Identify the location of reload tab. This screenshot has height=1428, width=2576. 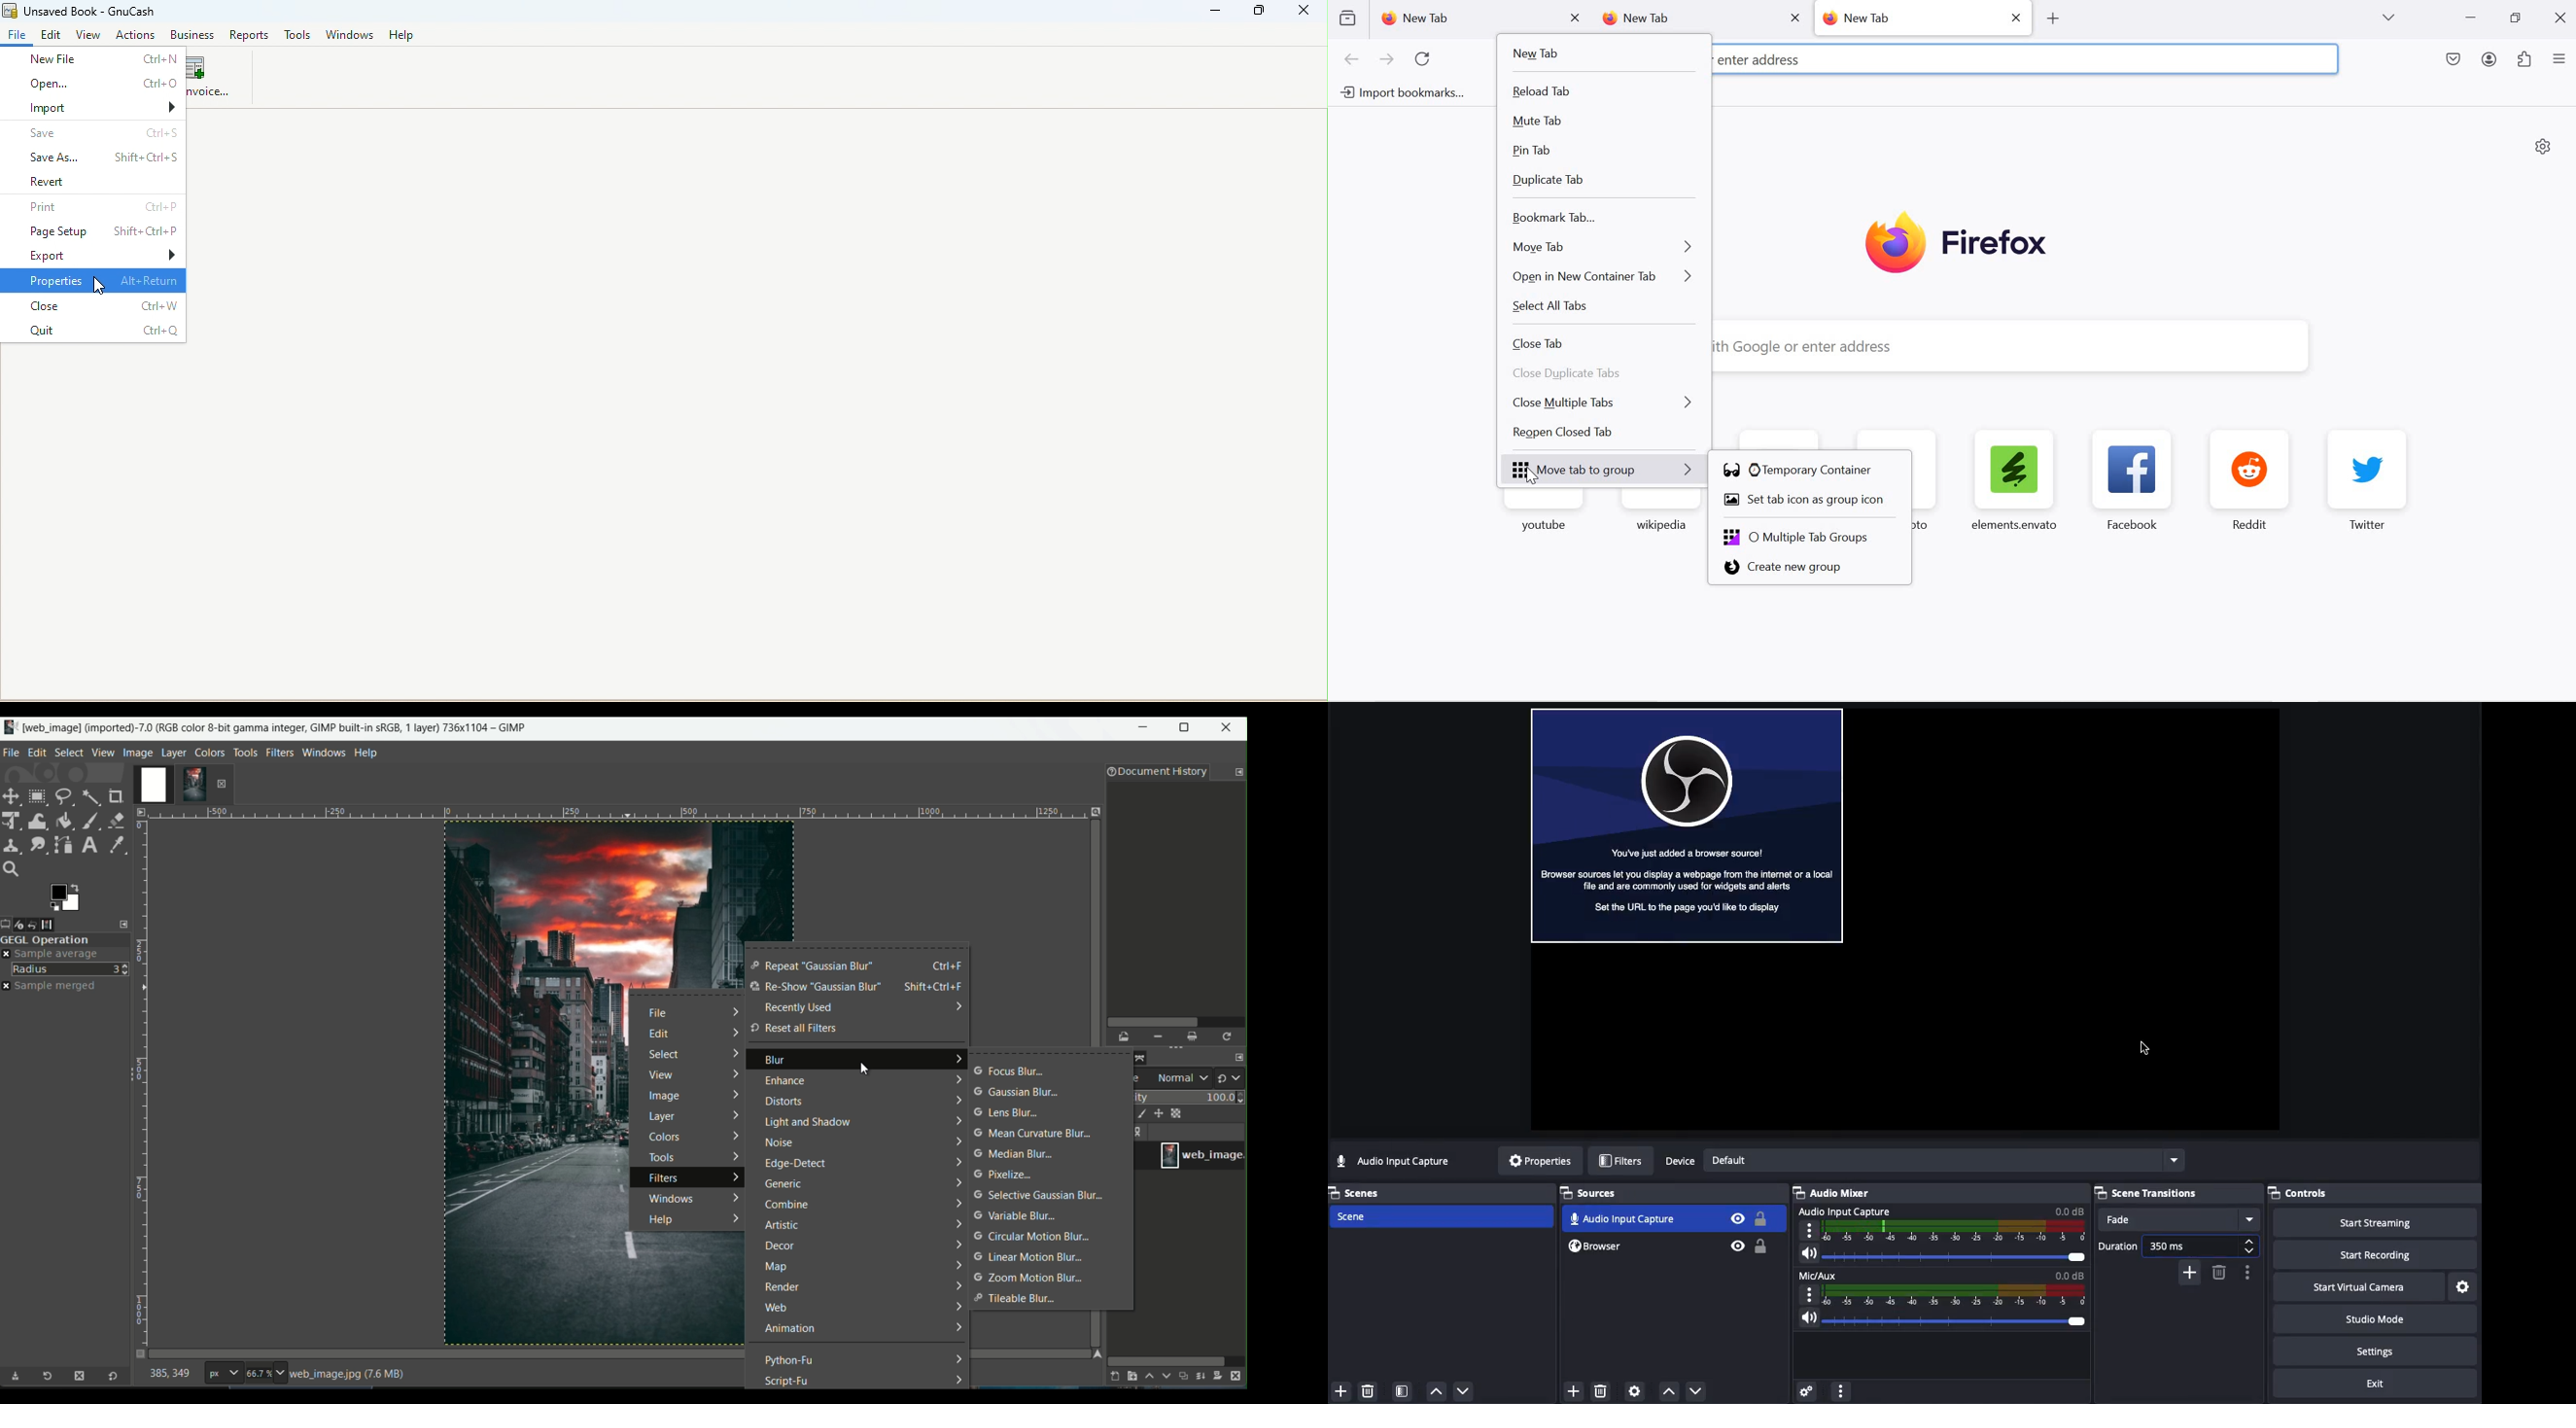
(1602, 92).